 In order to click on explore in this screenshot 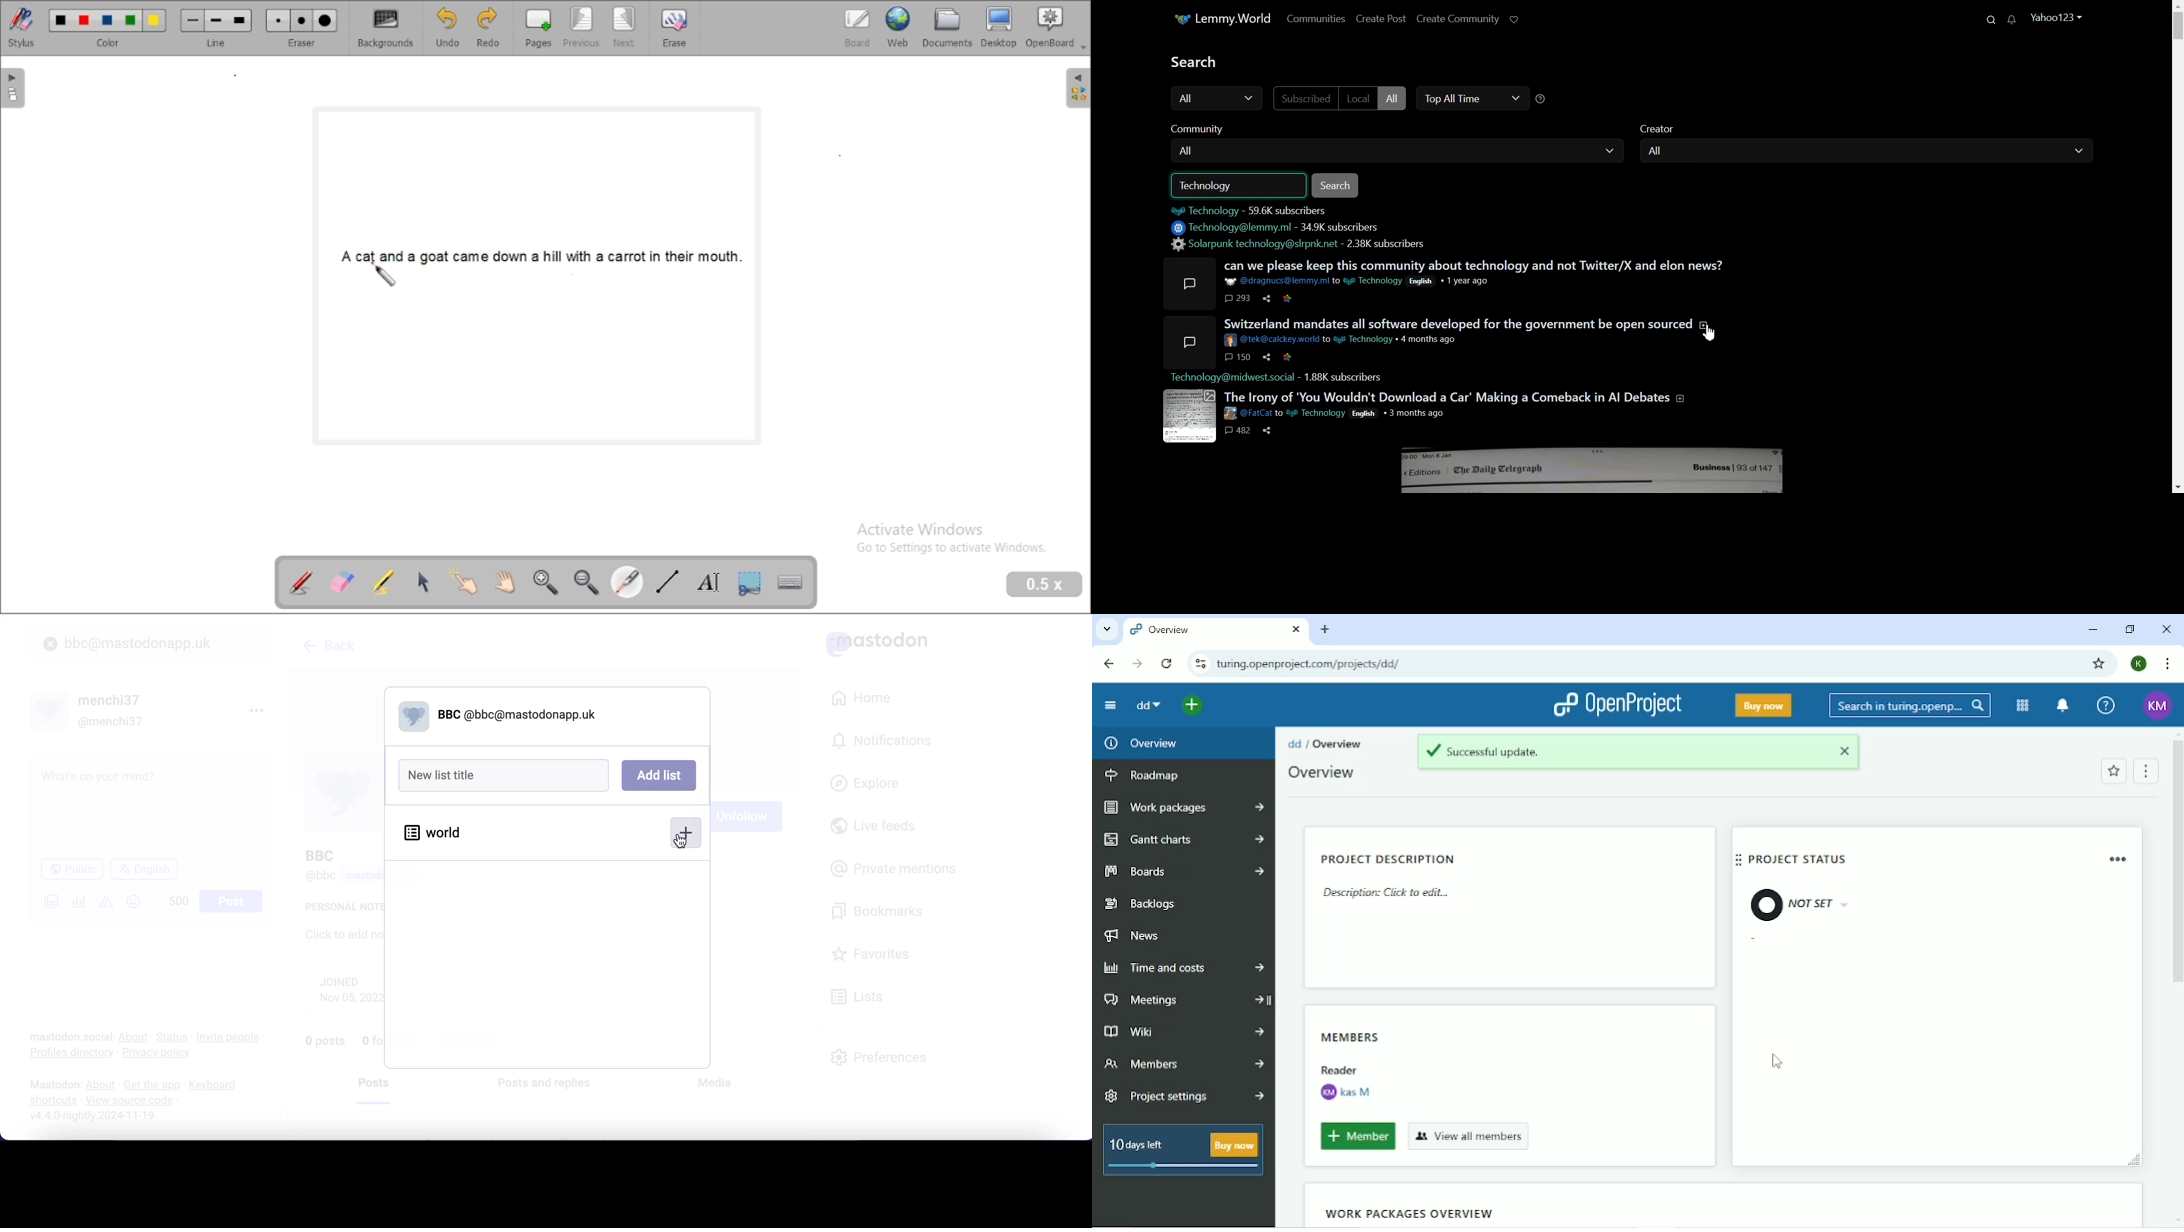, I will do `click(873, 784)`.